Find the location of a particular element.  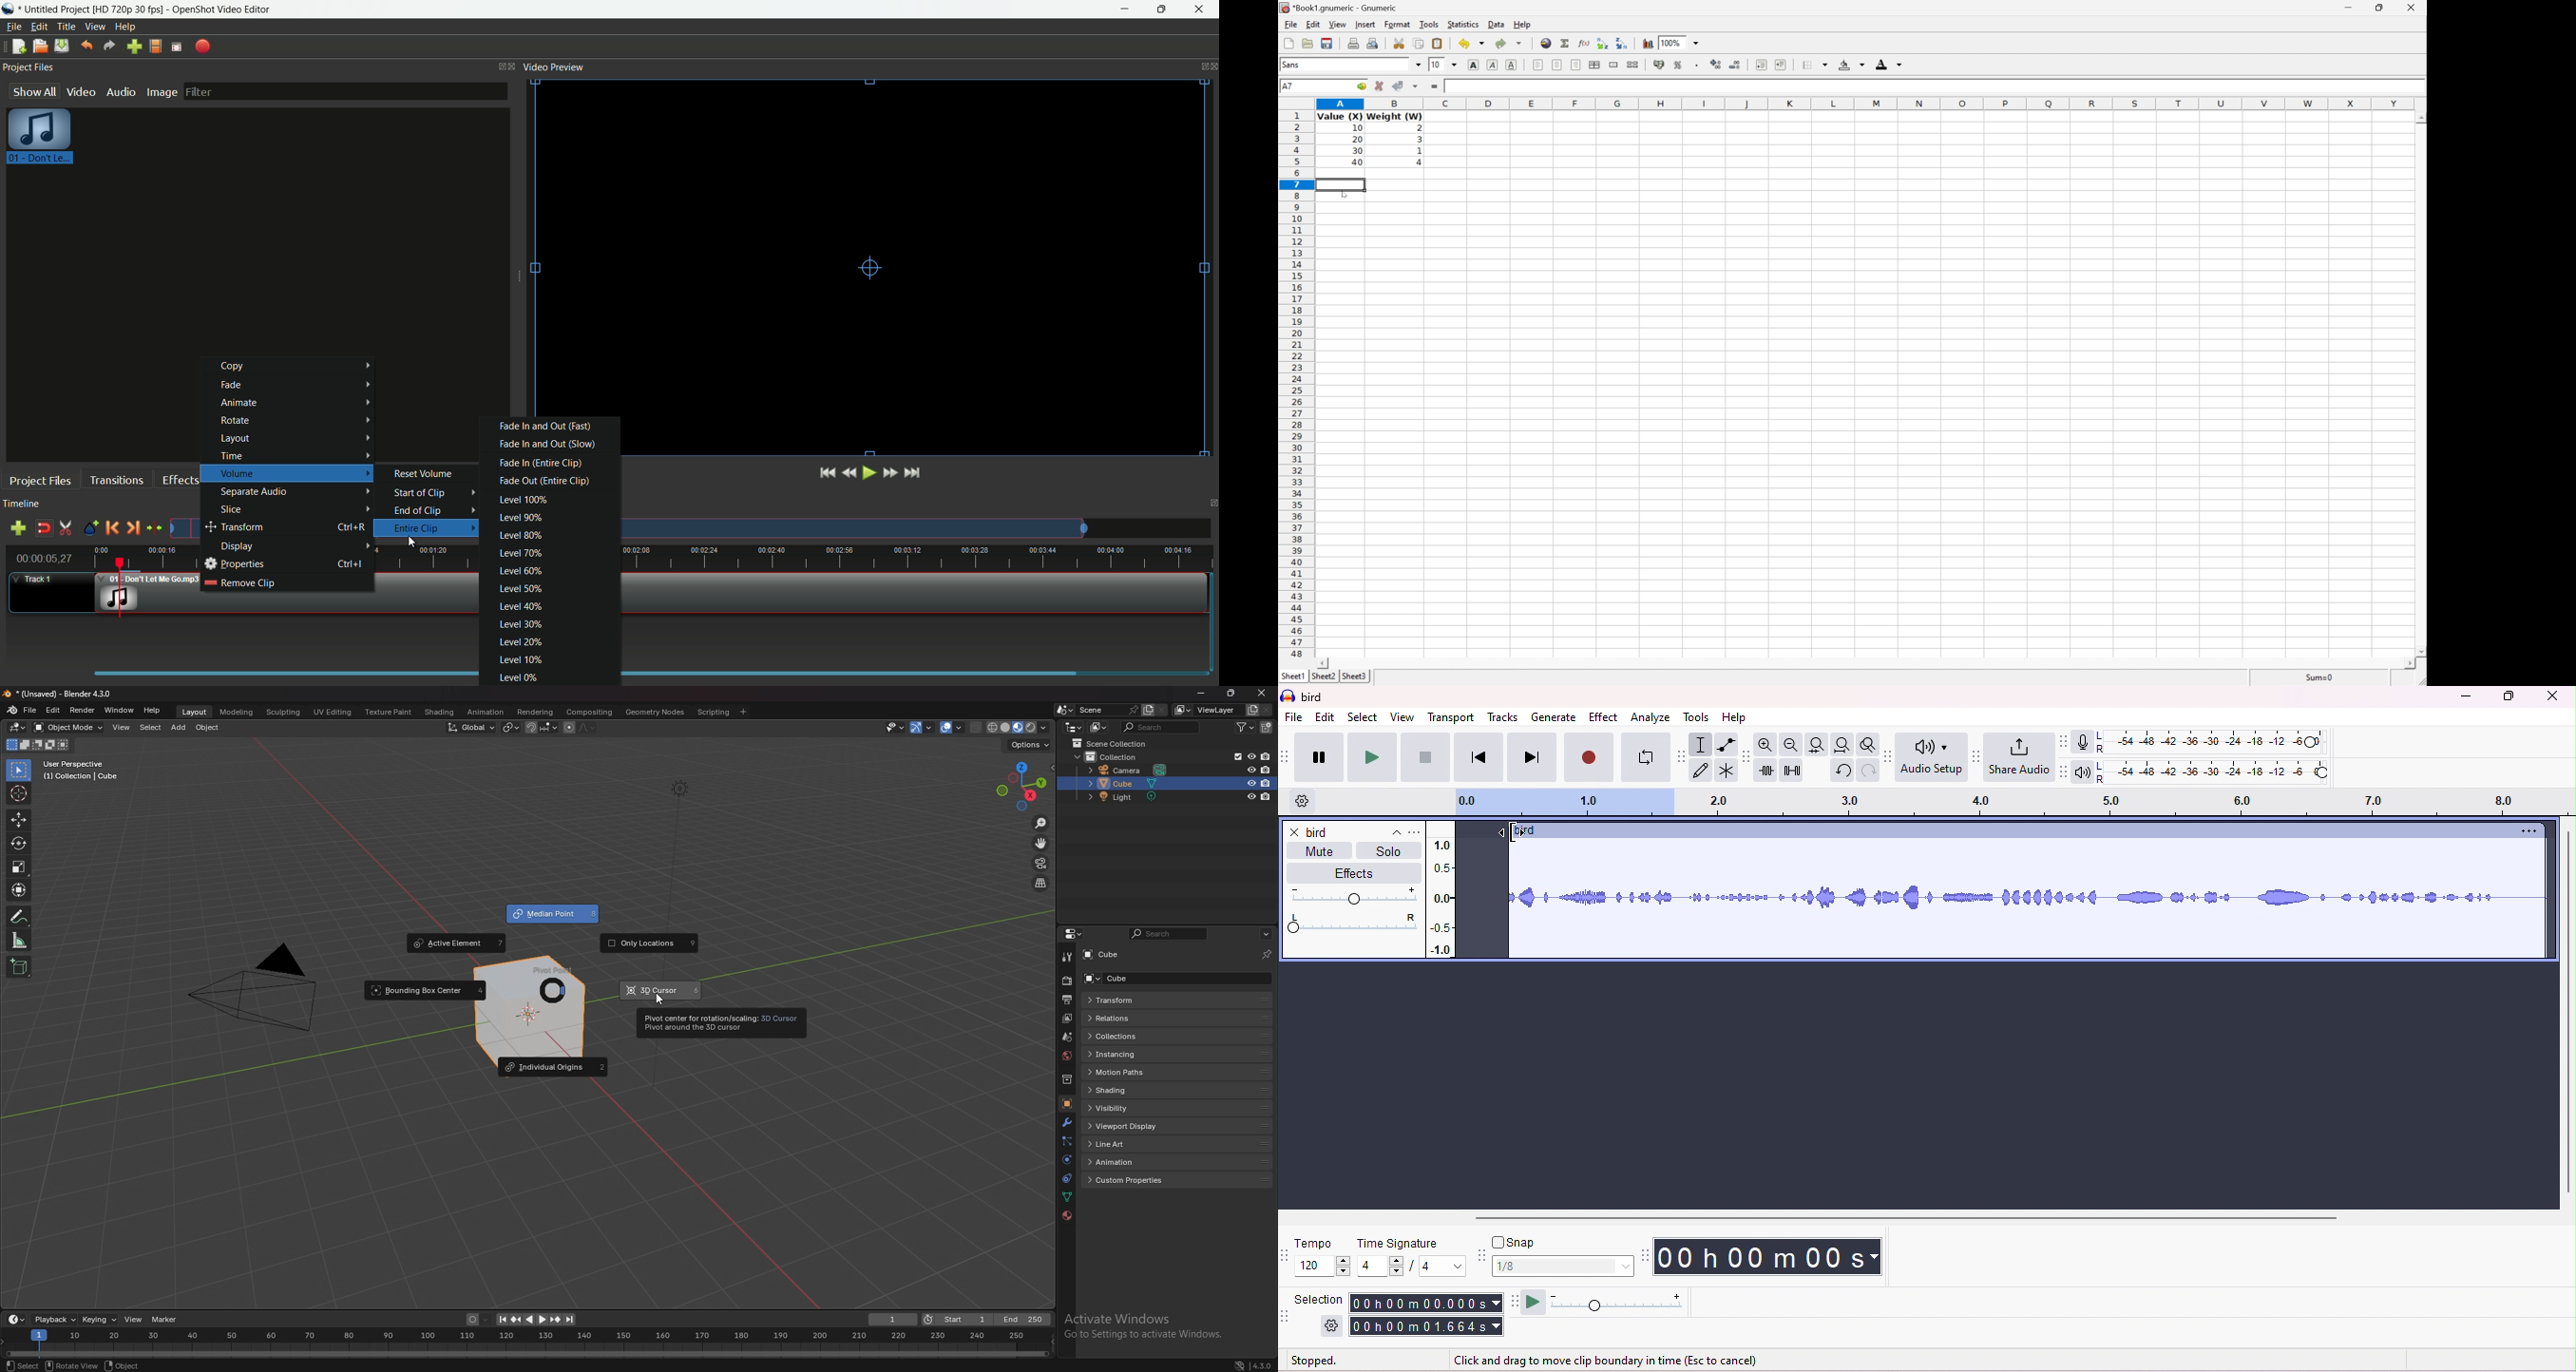

level 20% is located at coordinates (520, 643).